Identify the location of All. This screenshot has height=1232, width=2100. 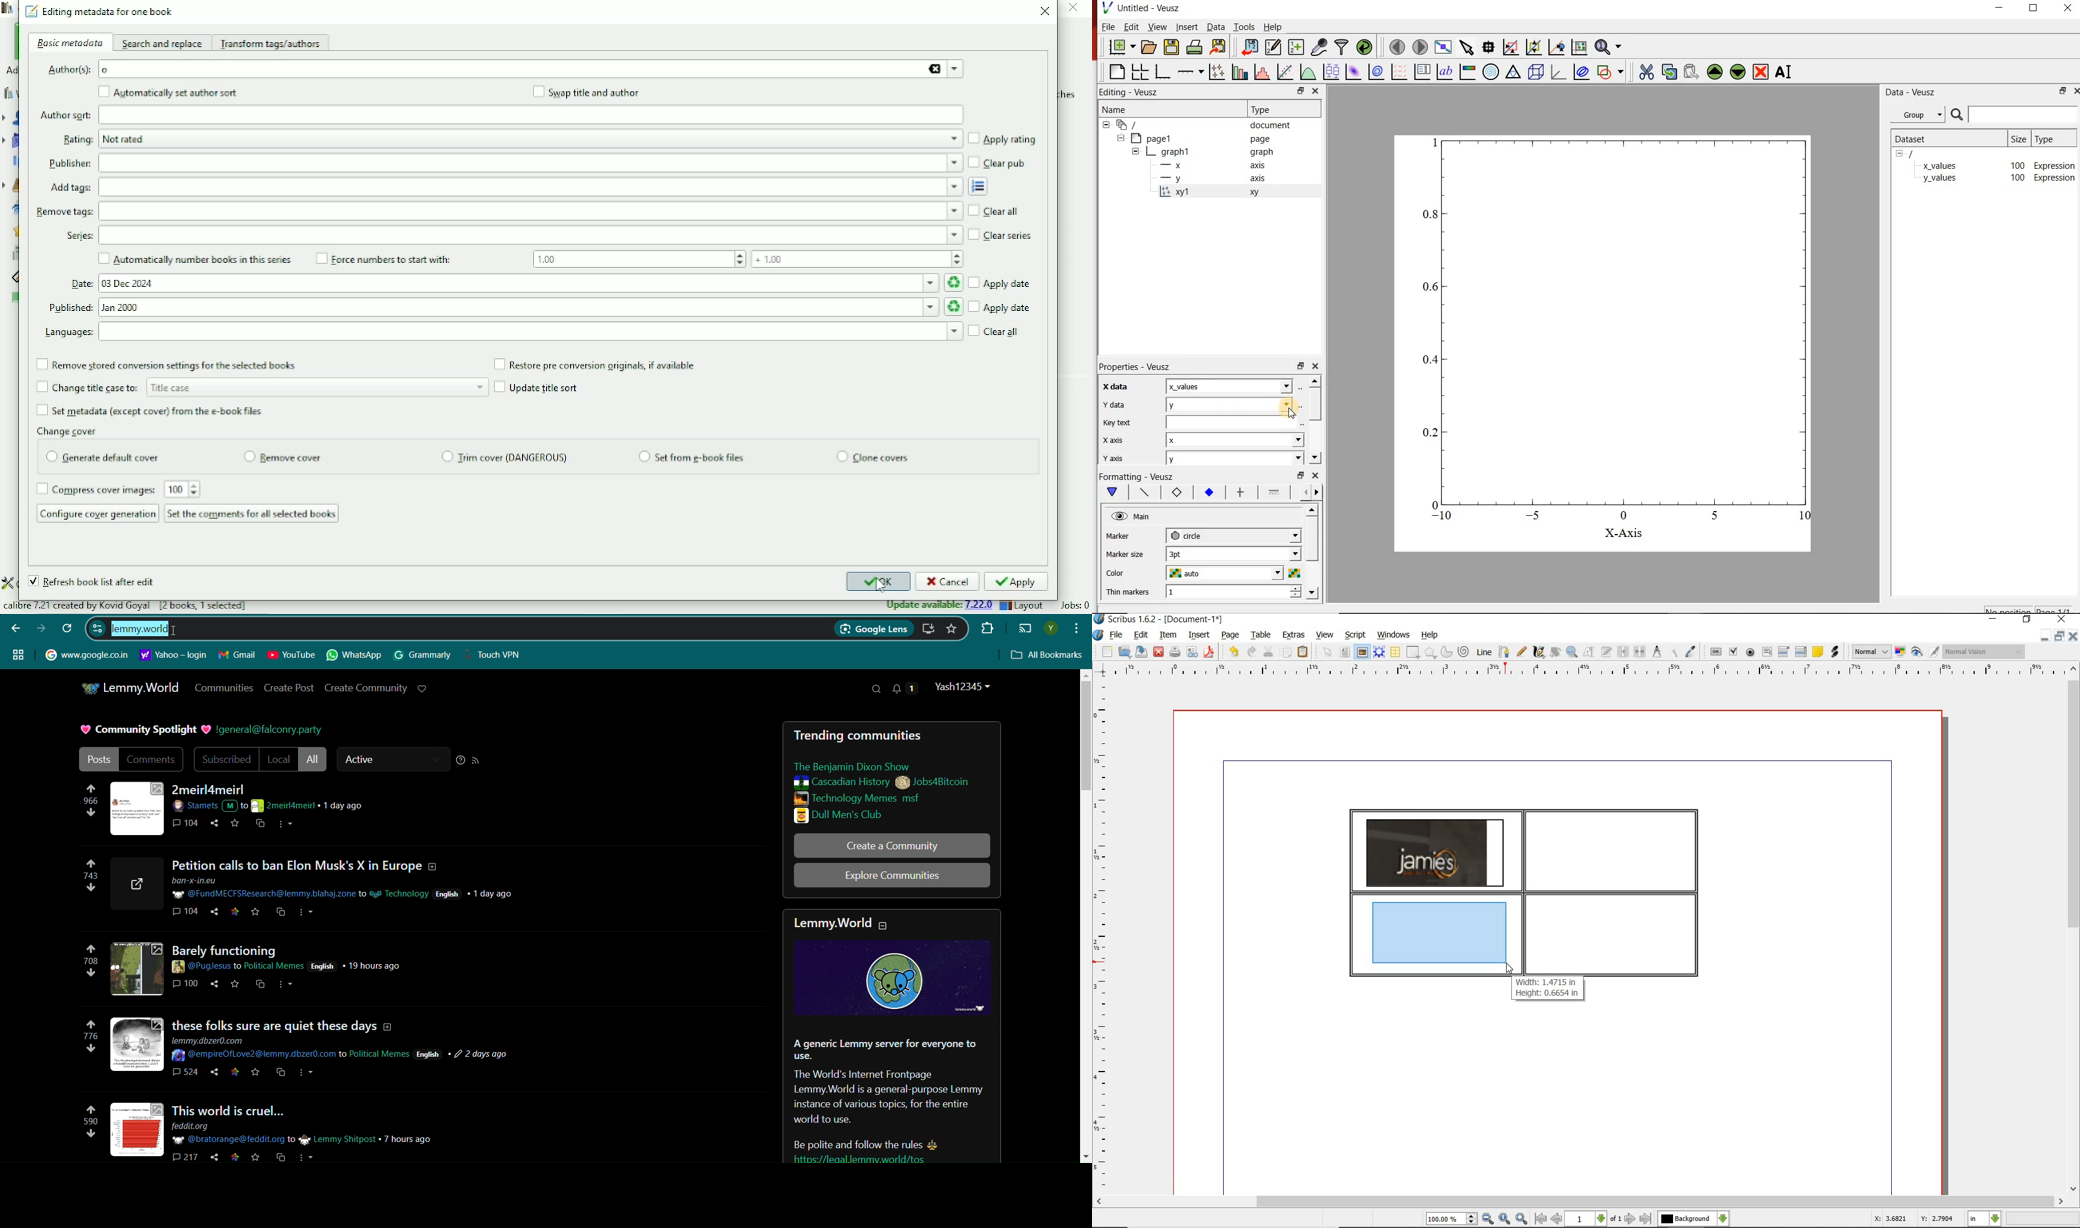
(314, 760).